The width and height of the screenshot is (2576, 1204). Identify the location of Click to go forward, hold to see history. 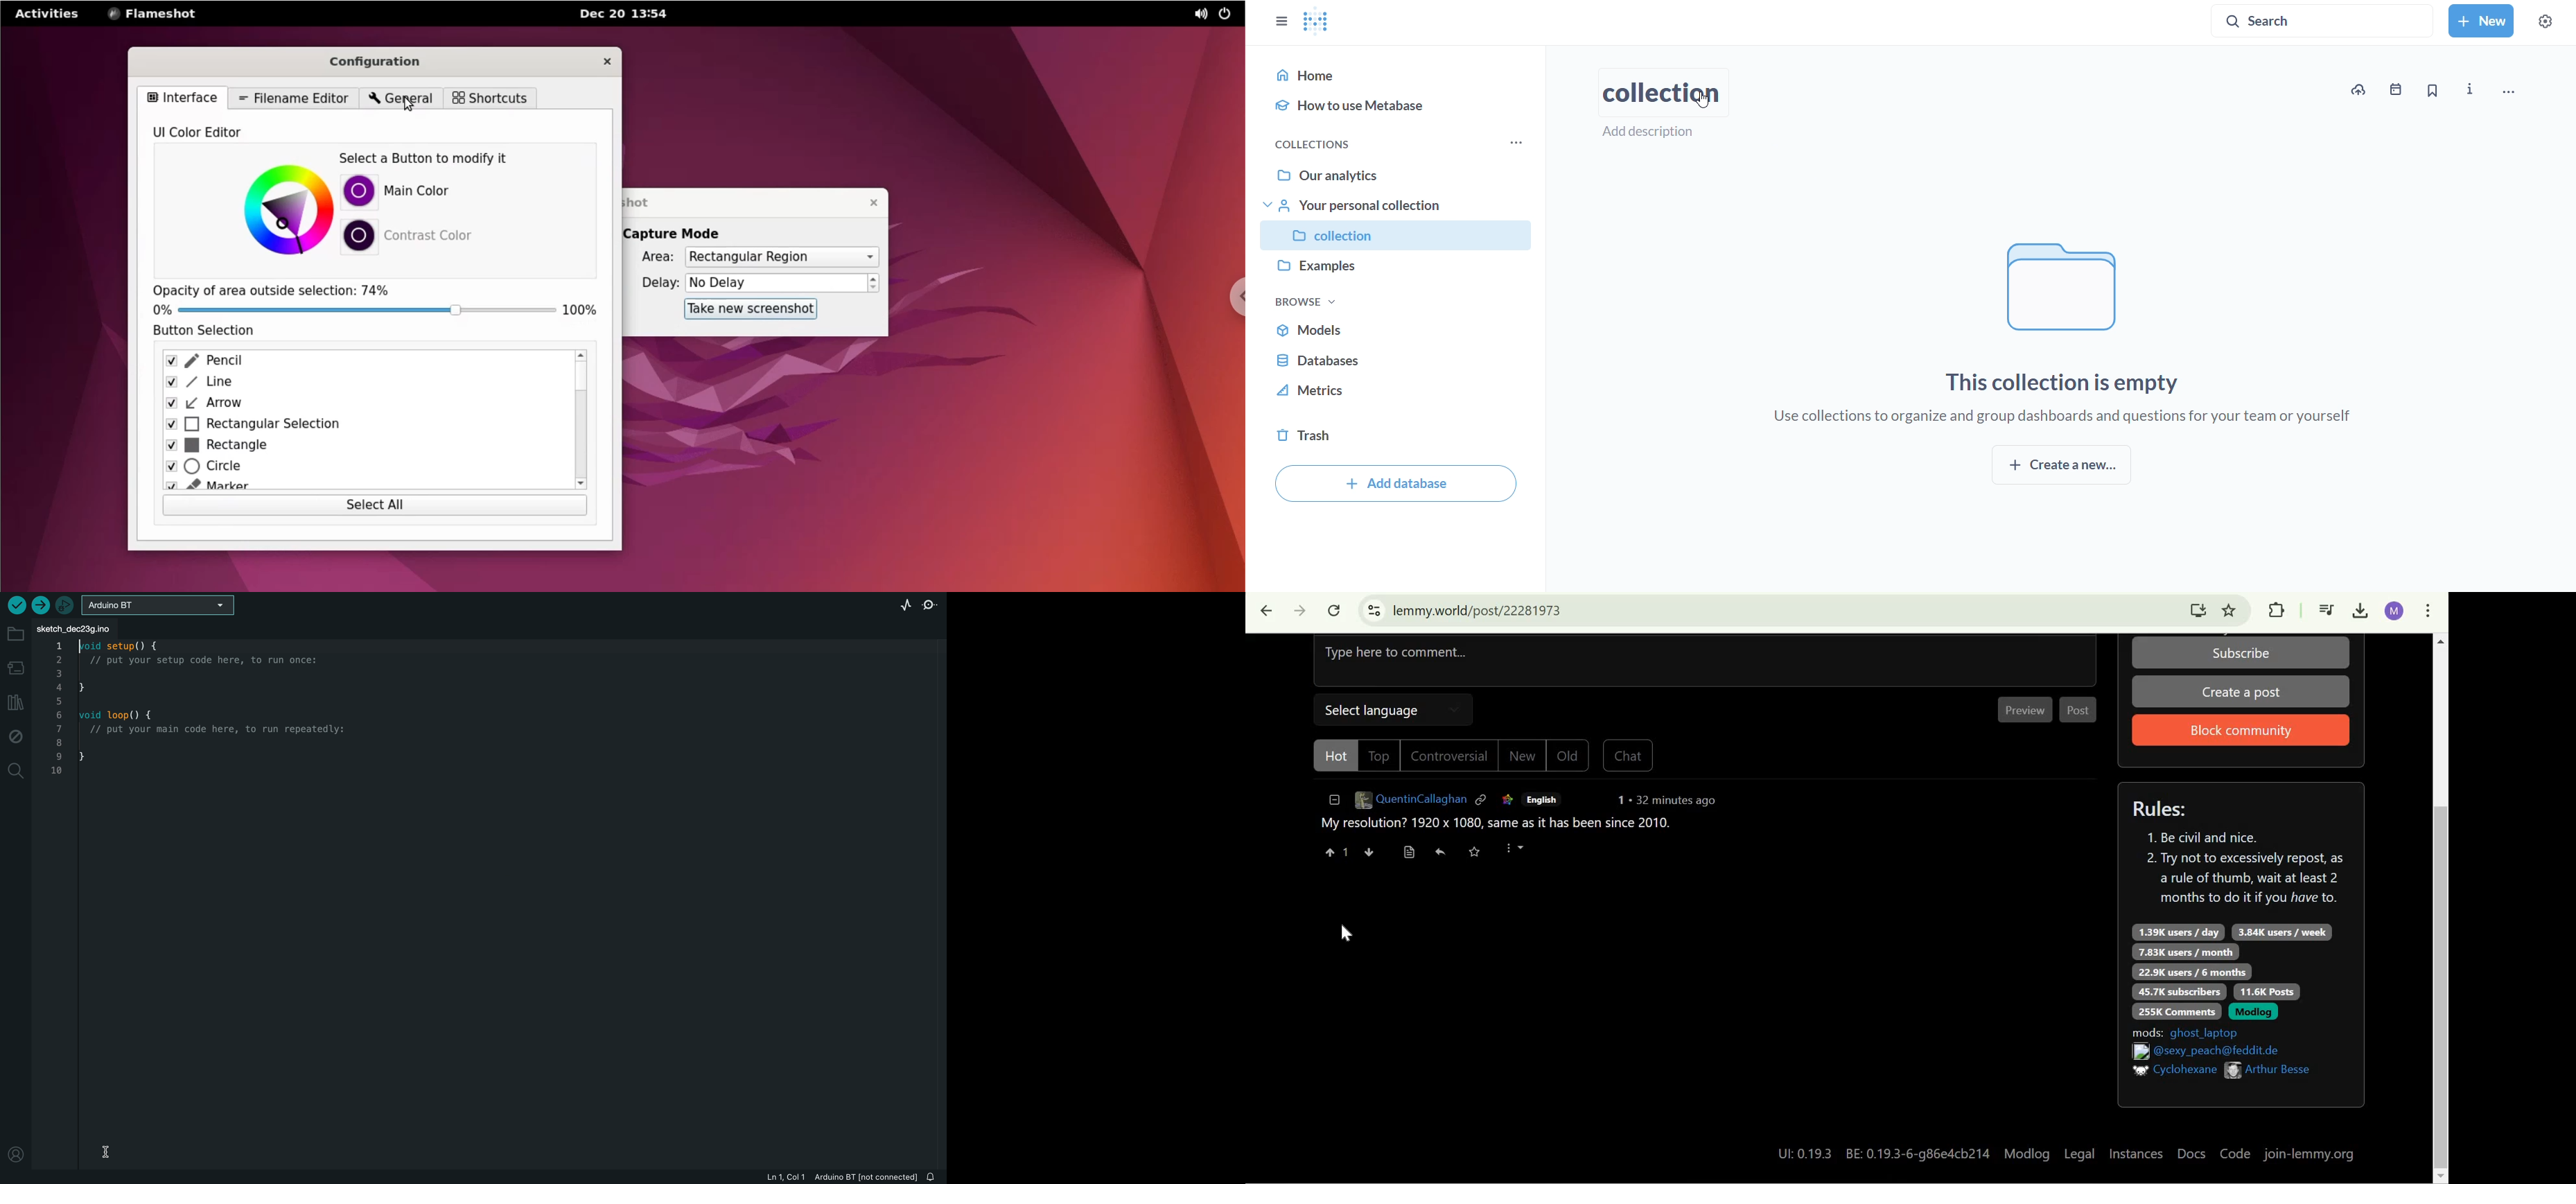
(1301, 611).